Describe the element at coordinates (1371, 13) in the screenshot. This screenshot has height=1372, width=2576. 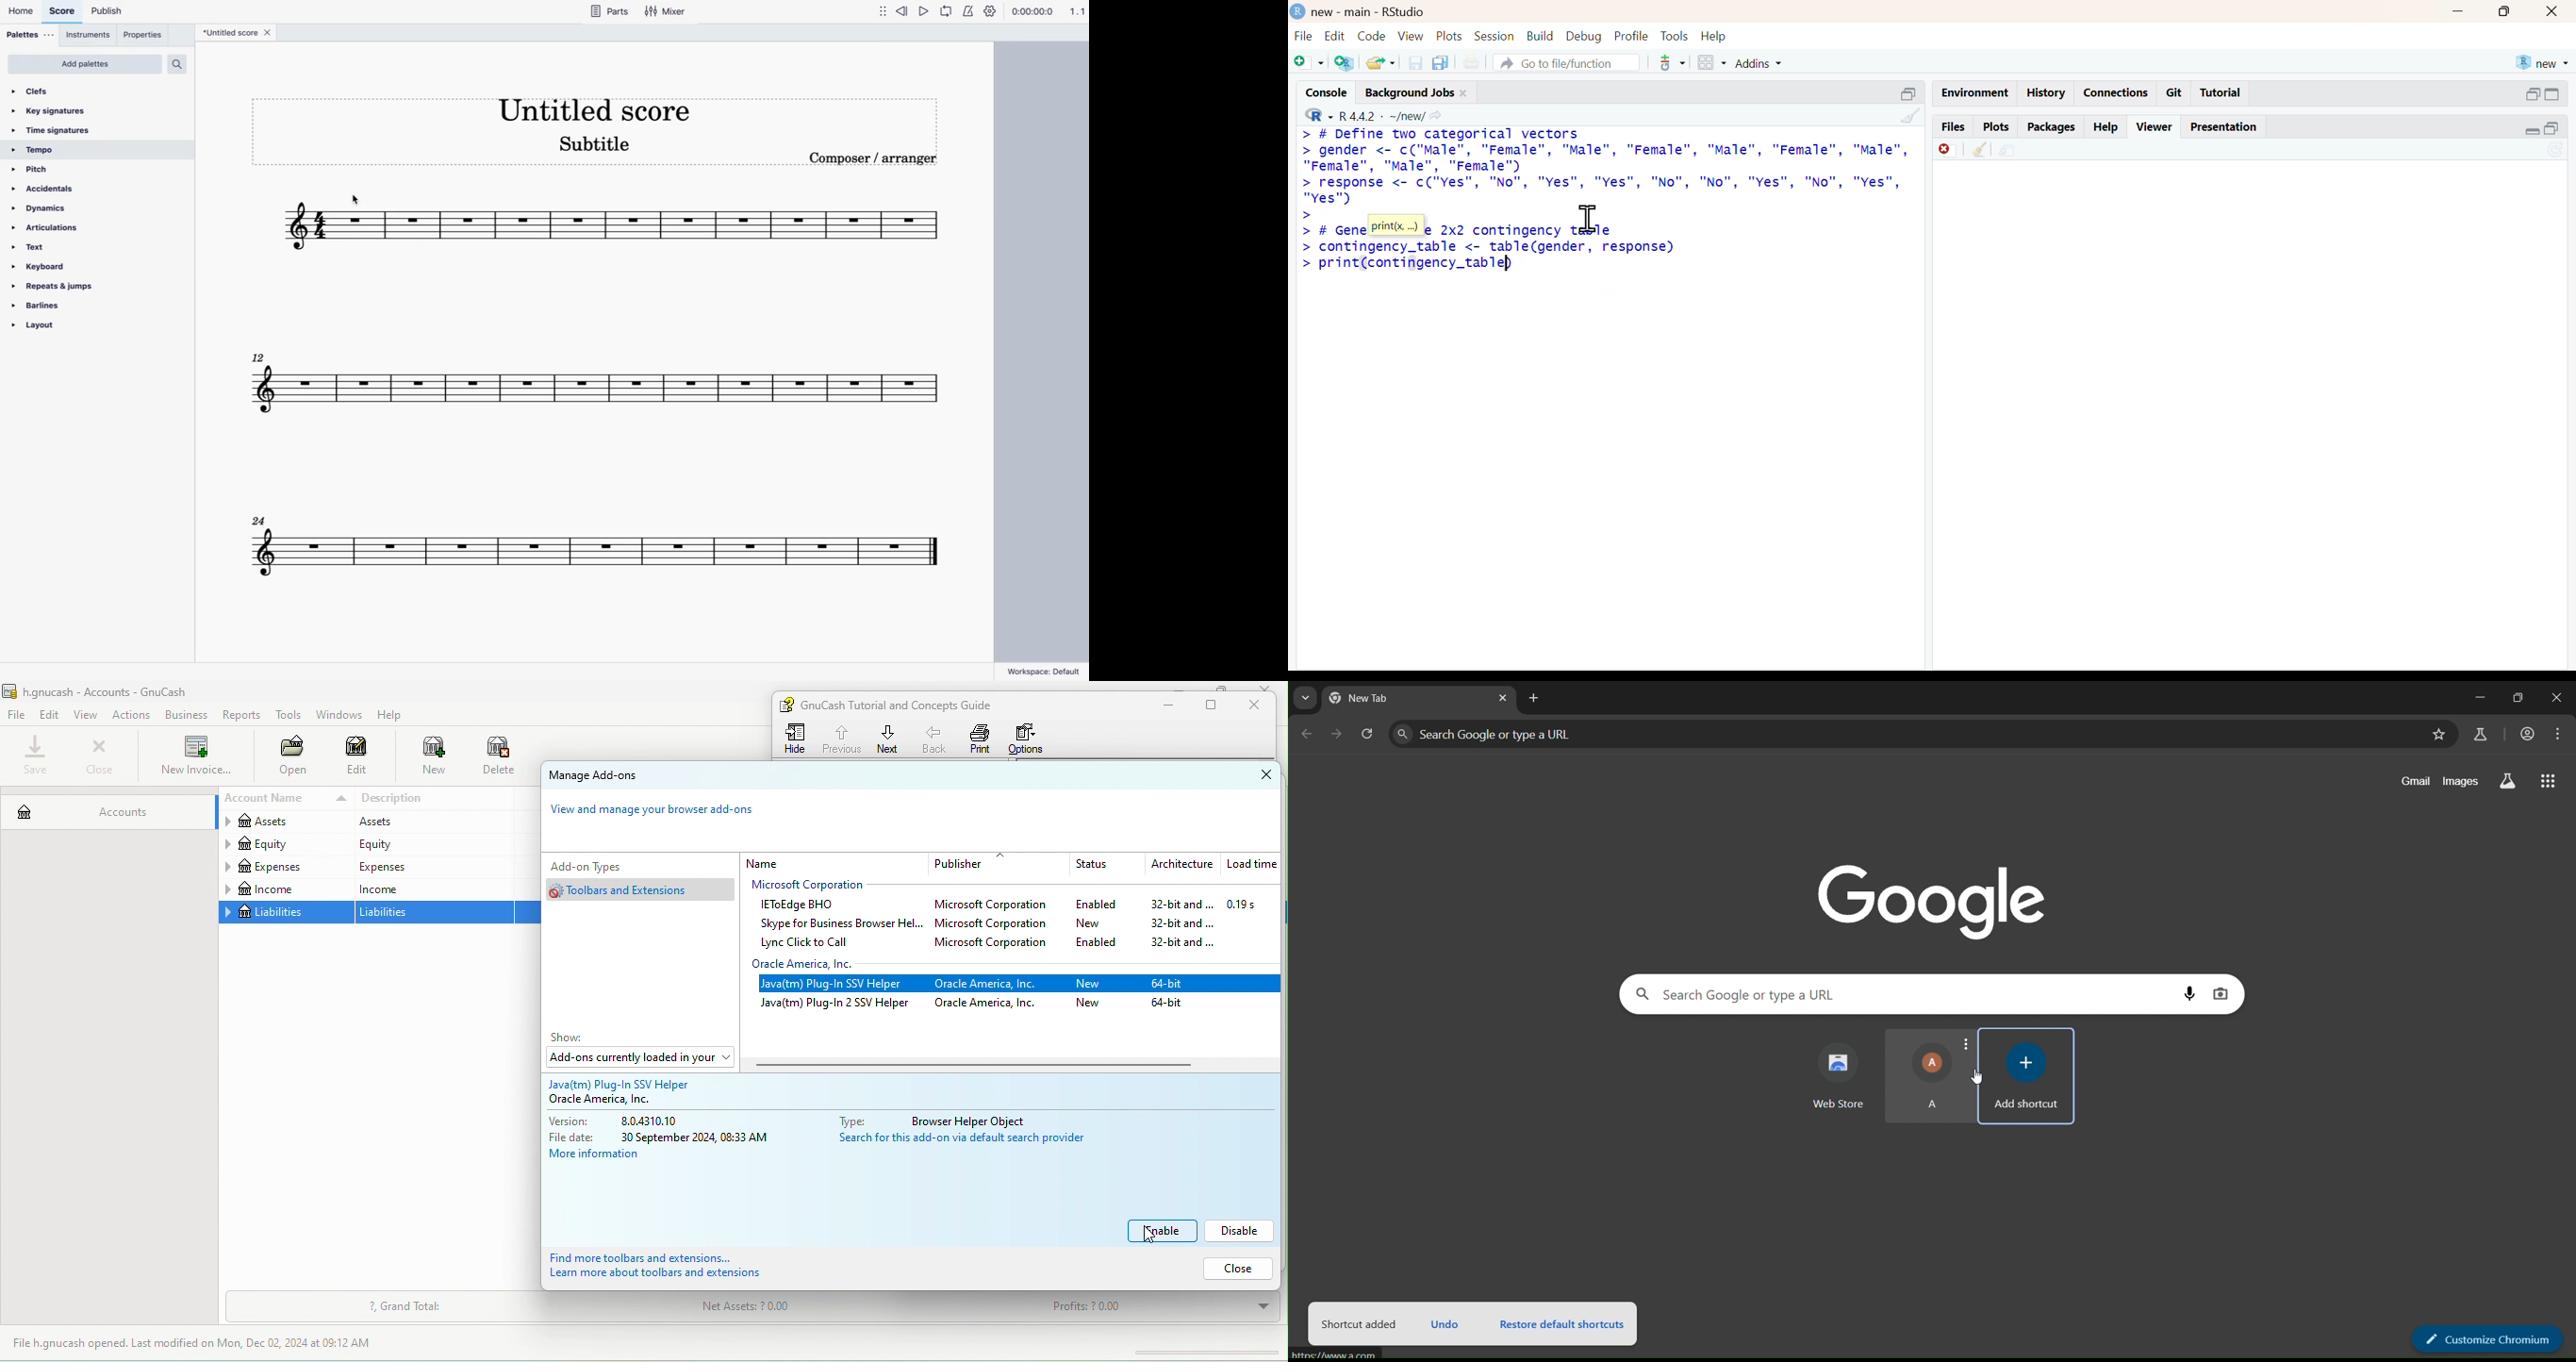
I see `new - main - RStudio` at that location.